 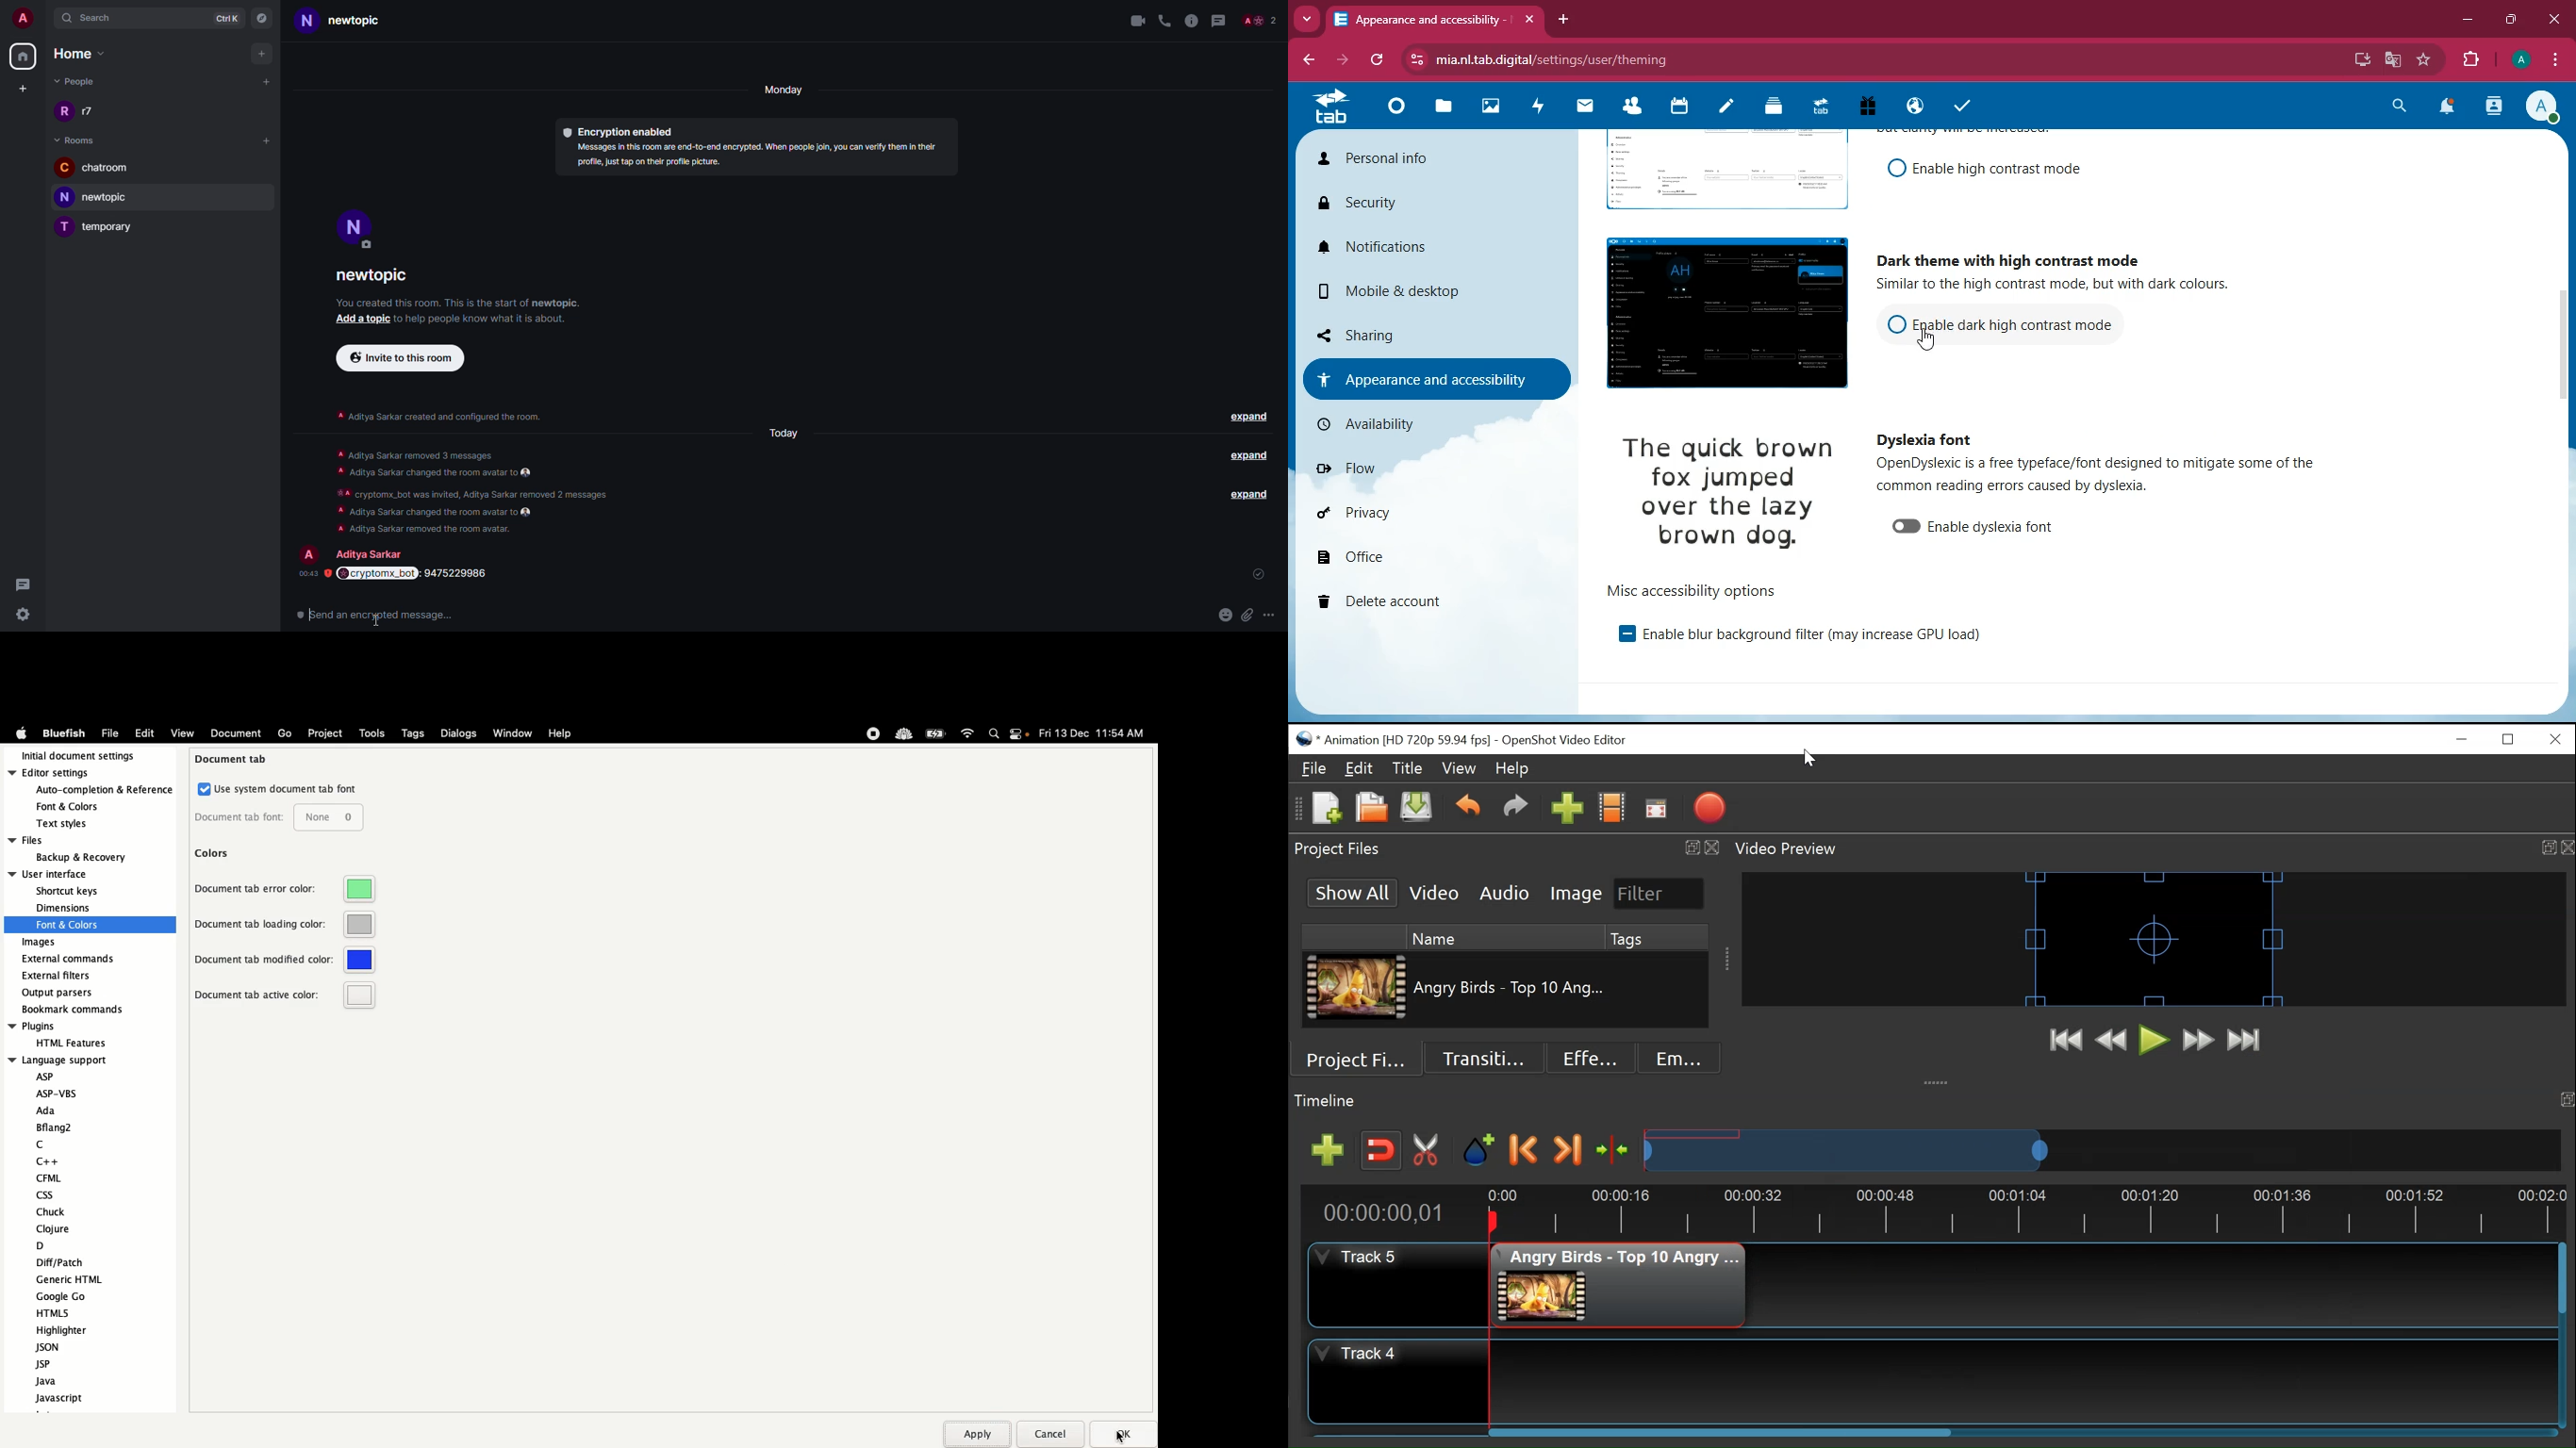 What do you see at coordinates (1531, 20) in the screenshot?
I see `close` at bounding box center [1531, 20].